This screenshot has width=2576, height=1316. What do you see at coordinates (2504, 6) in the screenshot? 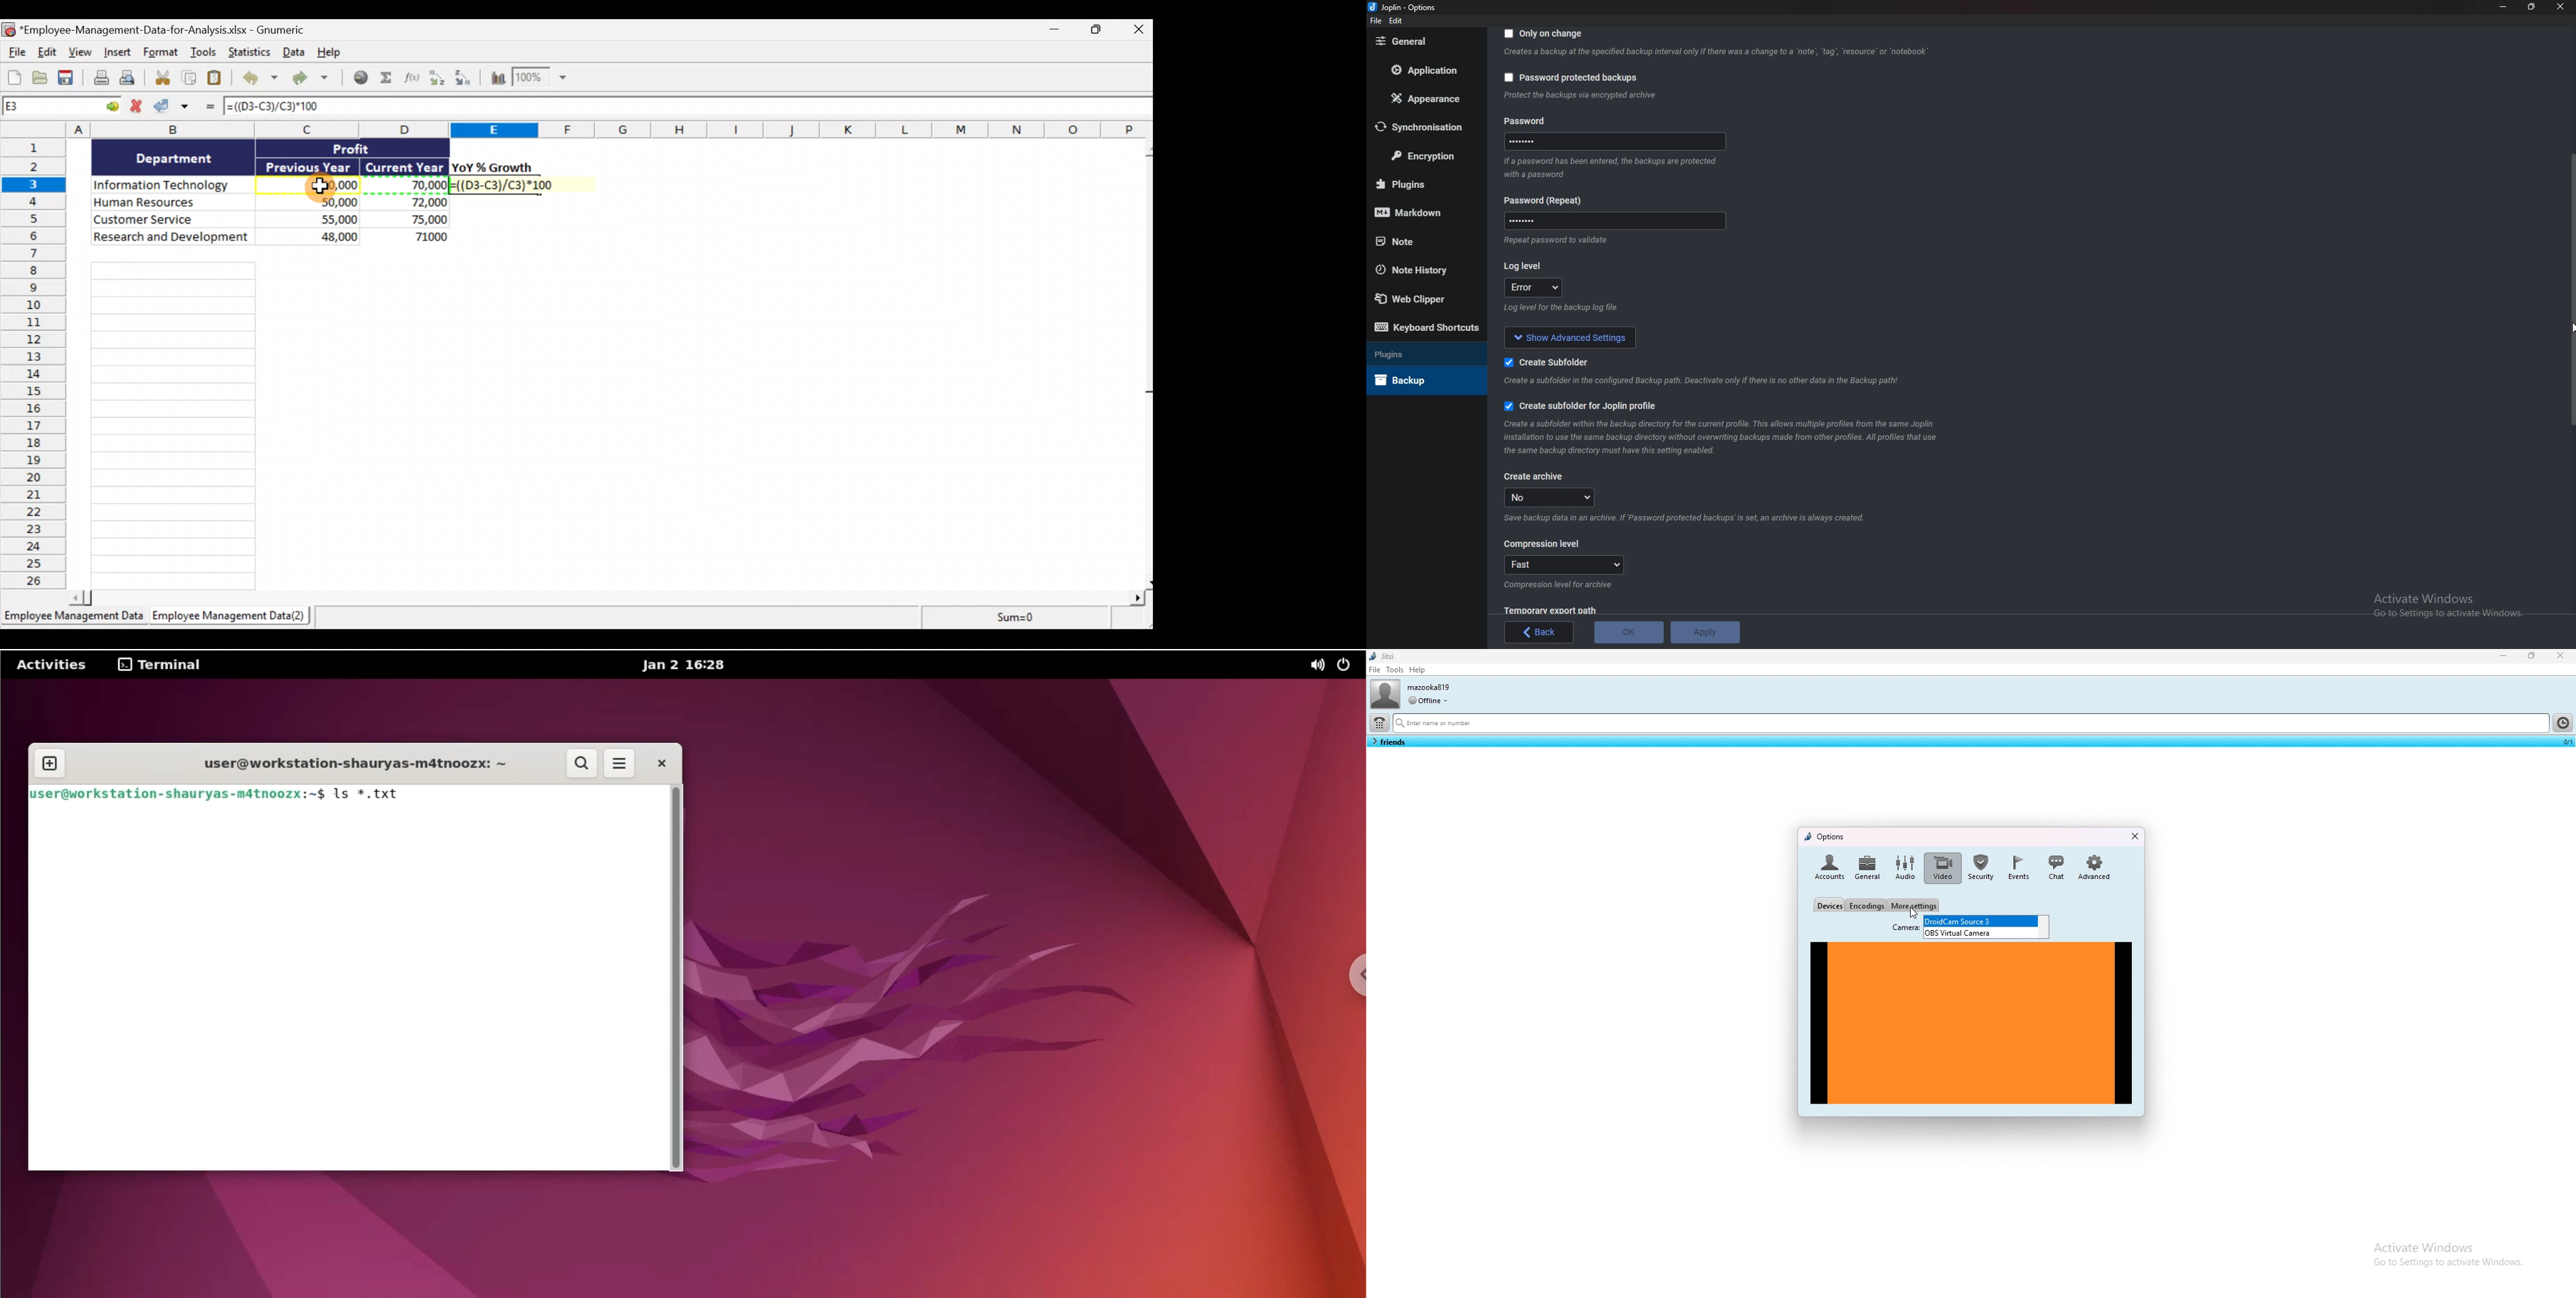
I see `minimize` at bounding box center [2504, 6].